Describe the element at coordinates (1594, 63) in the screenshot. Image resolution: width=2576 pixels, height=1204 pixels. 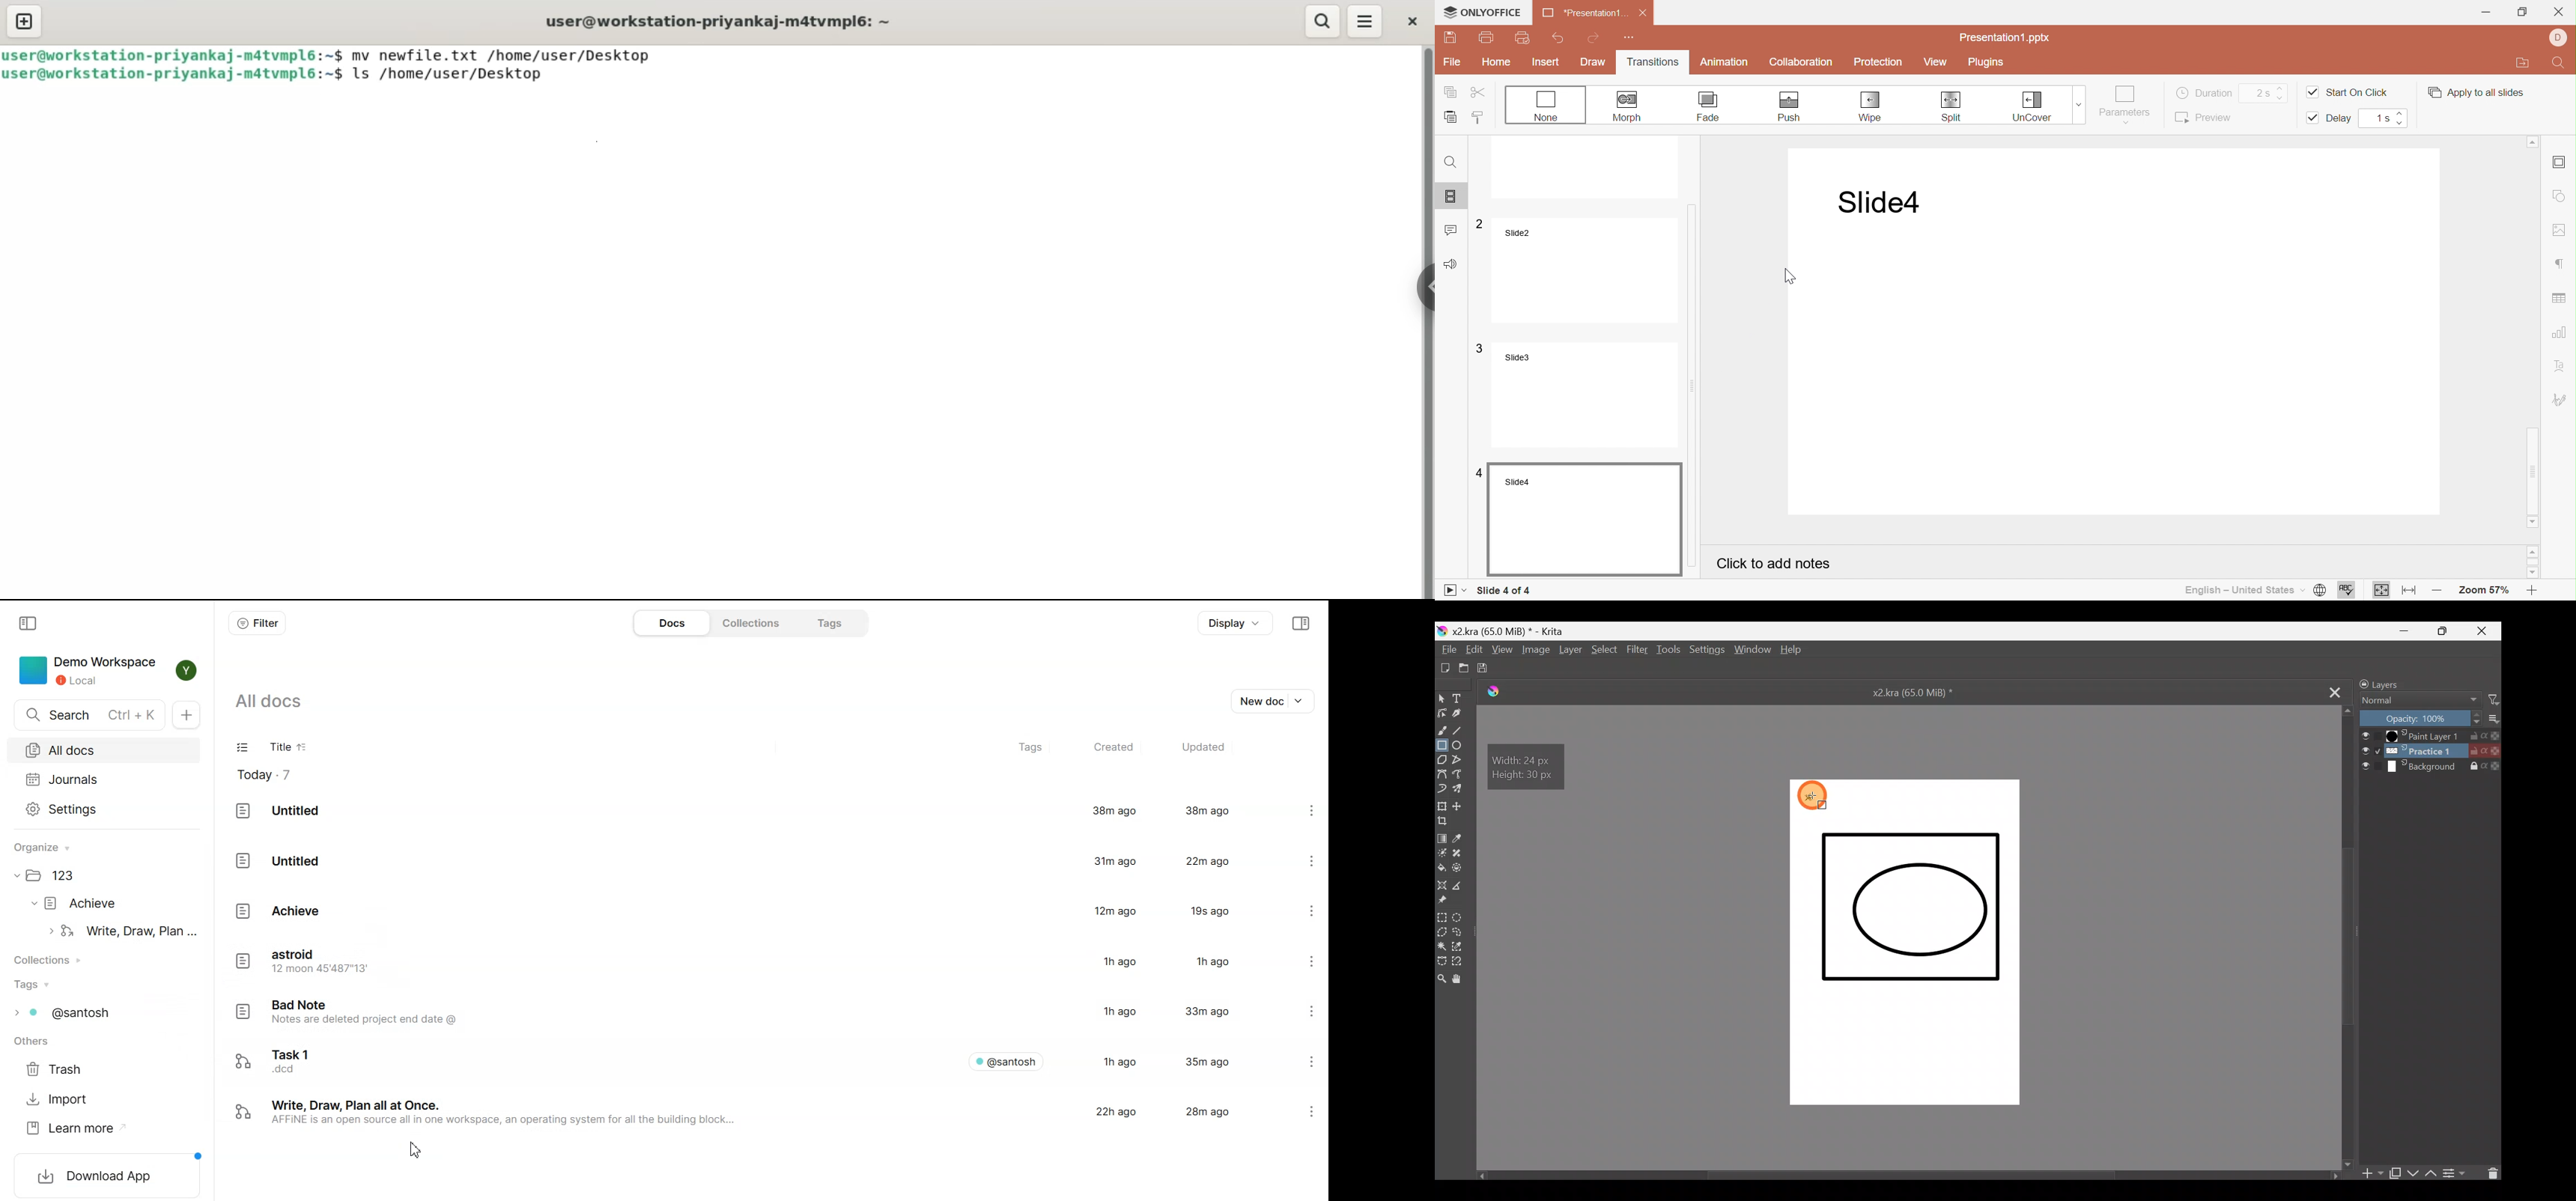
I see `Draw` at that location.